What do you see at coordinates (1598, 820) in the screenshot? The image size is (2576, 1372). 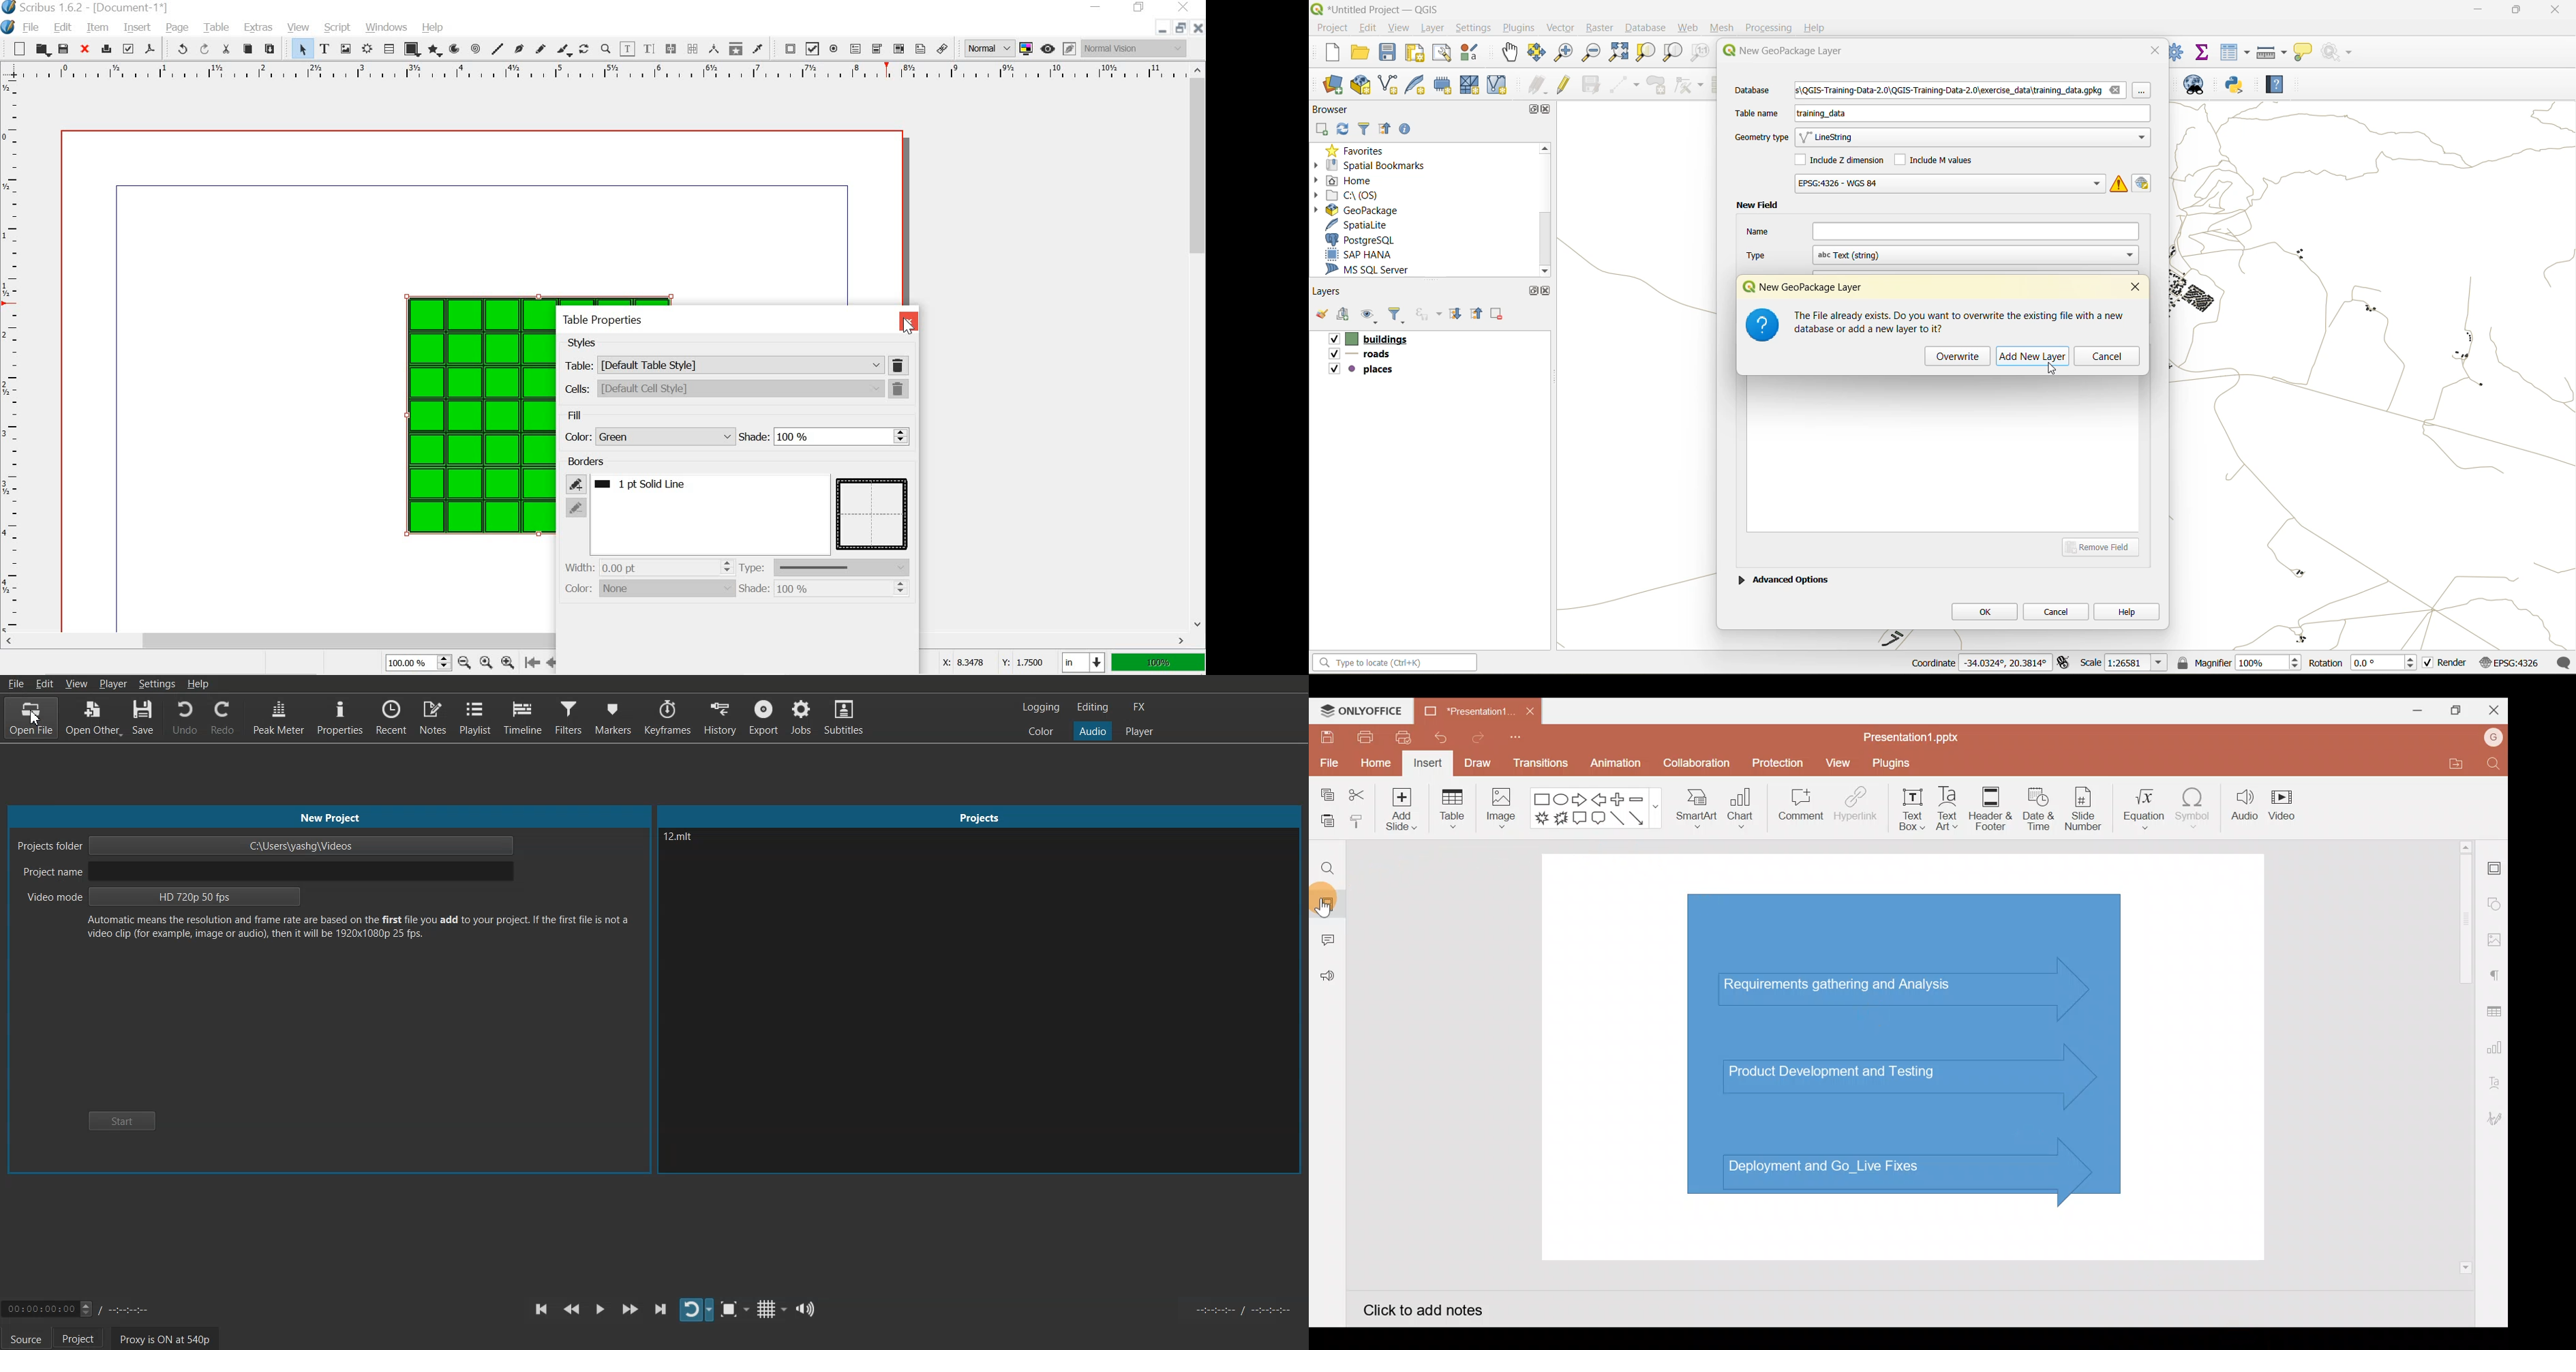 I see `Rounded Rectangular callout` at bounding box center [1598, 820].